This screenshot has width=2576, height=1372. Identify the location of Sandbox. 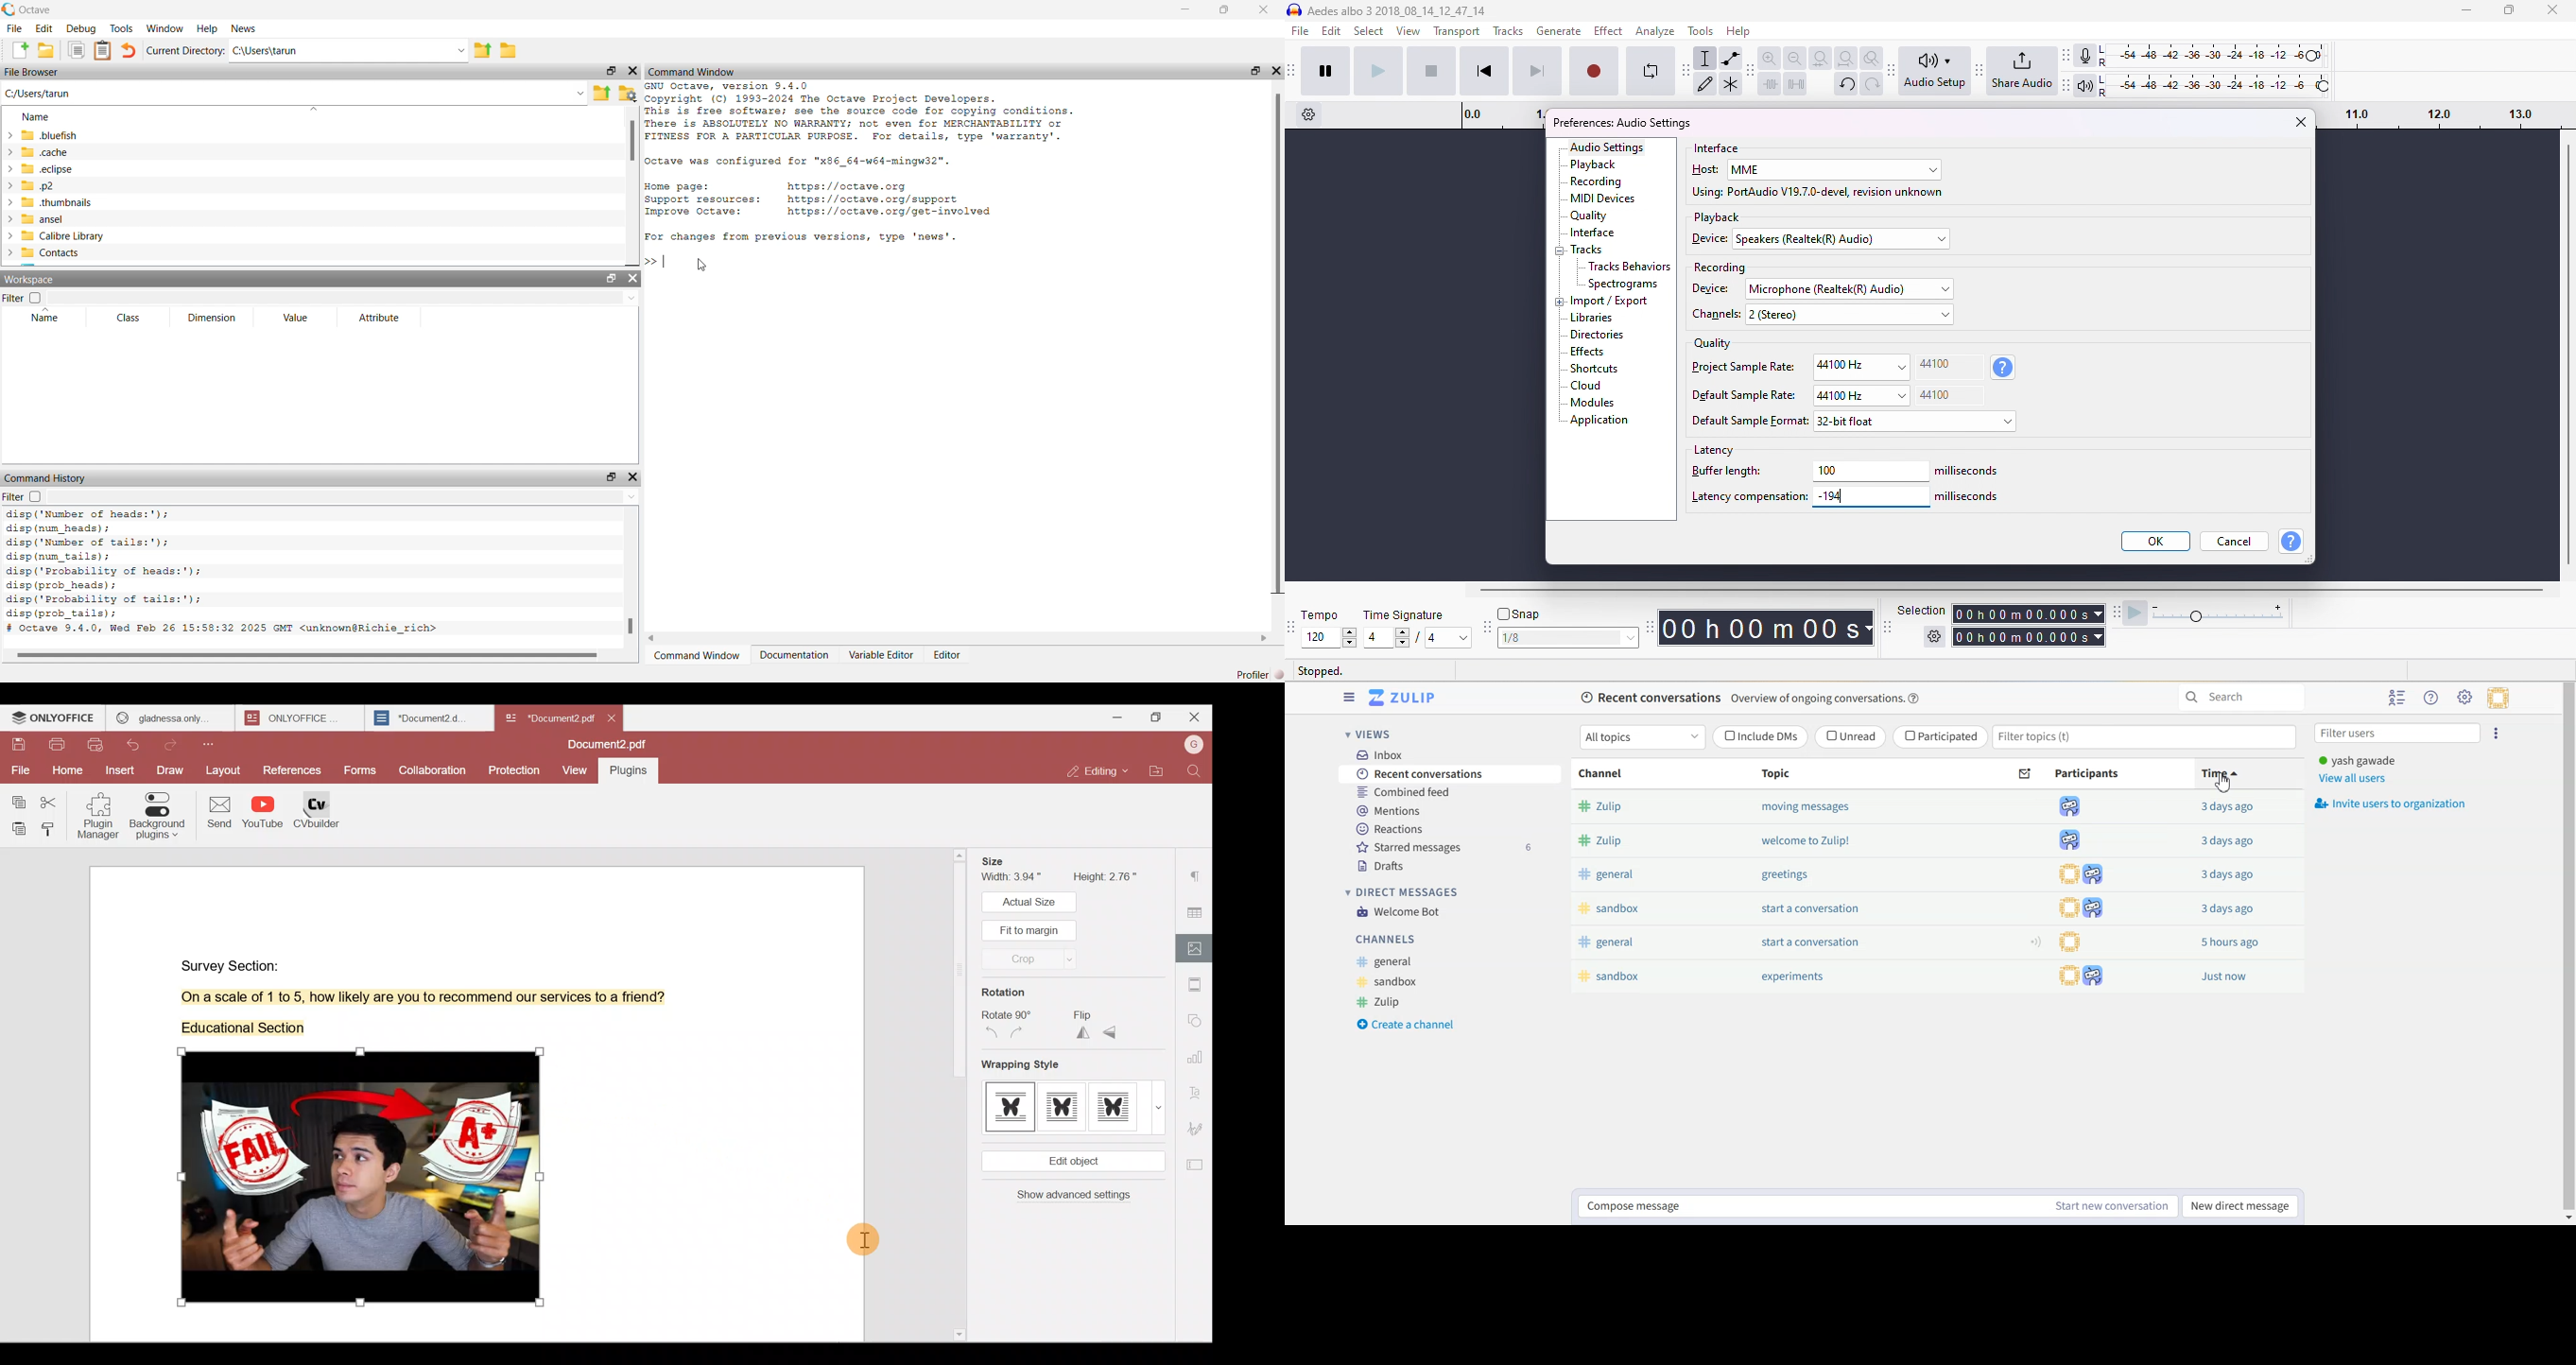
(1386, 982).